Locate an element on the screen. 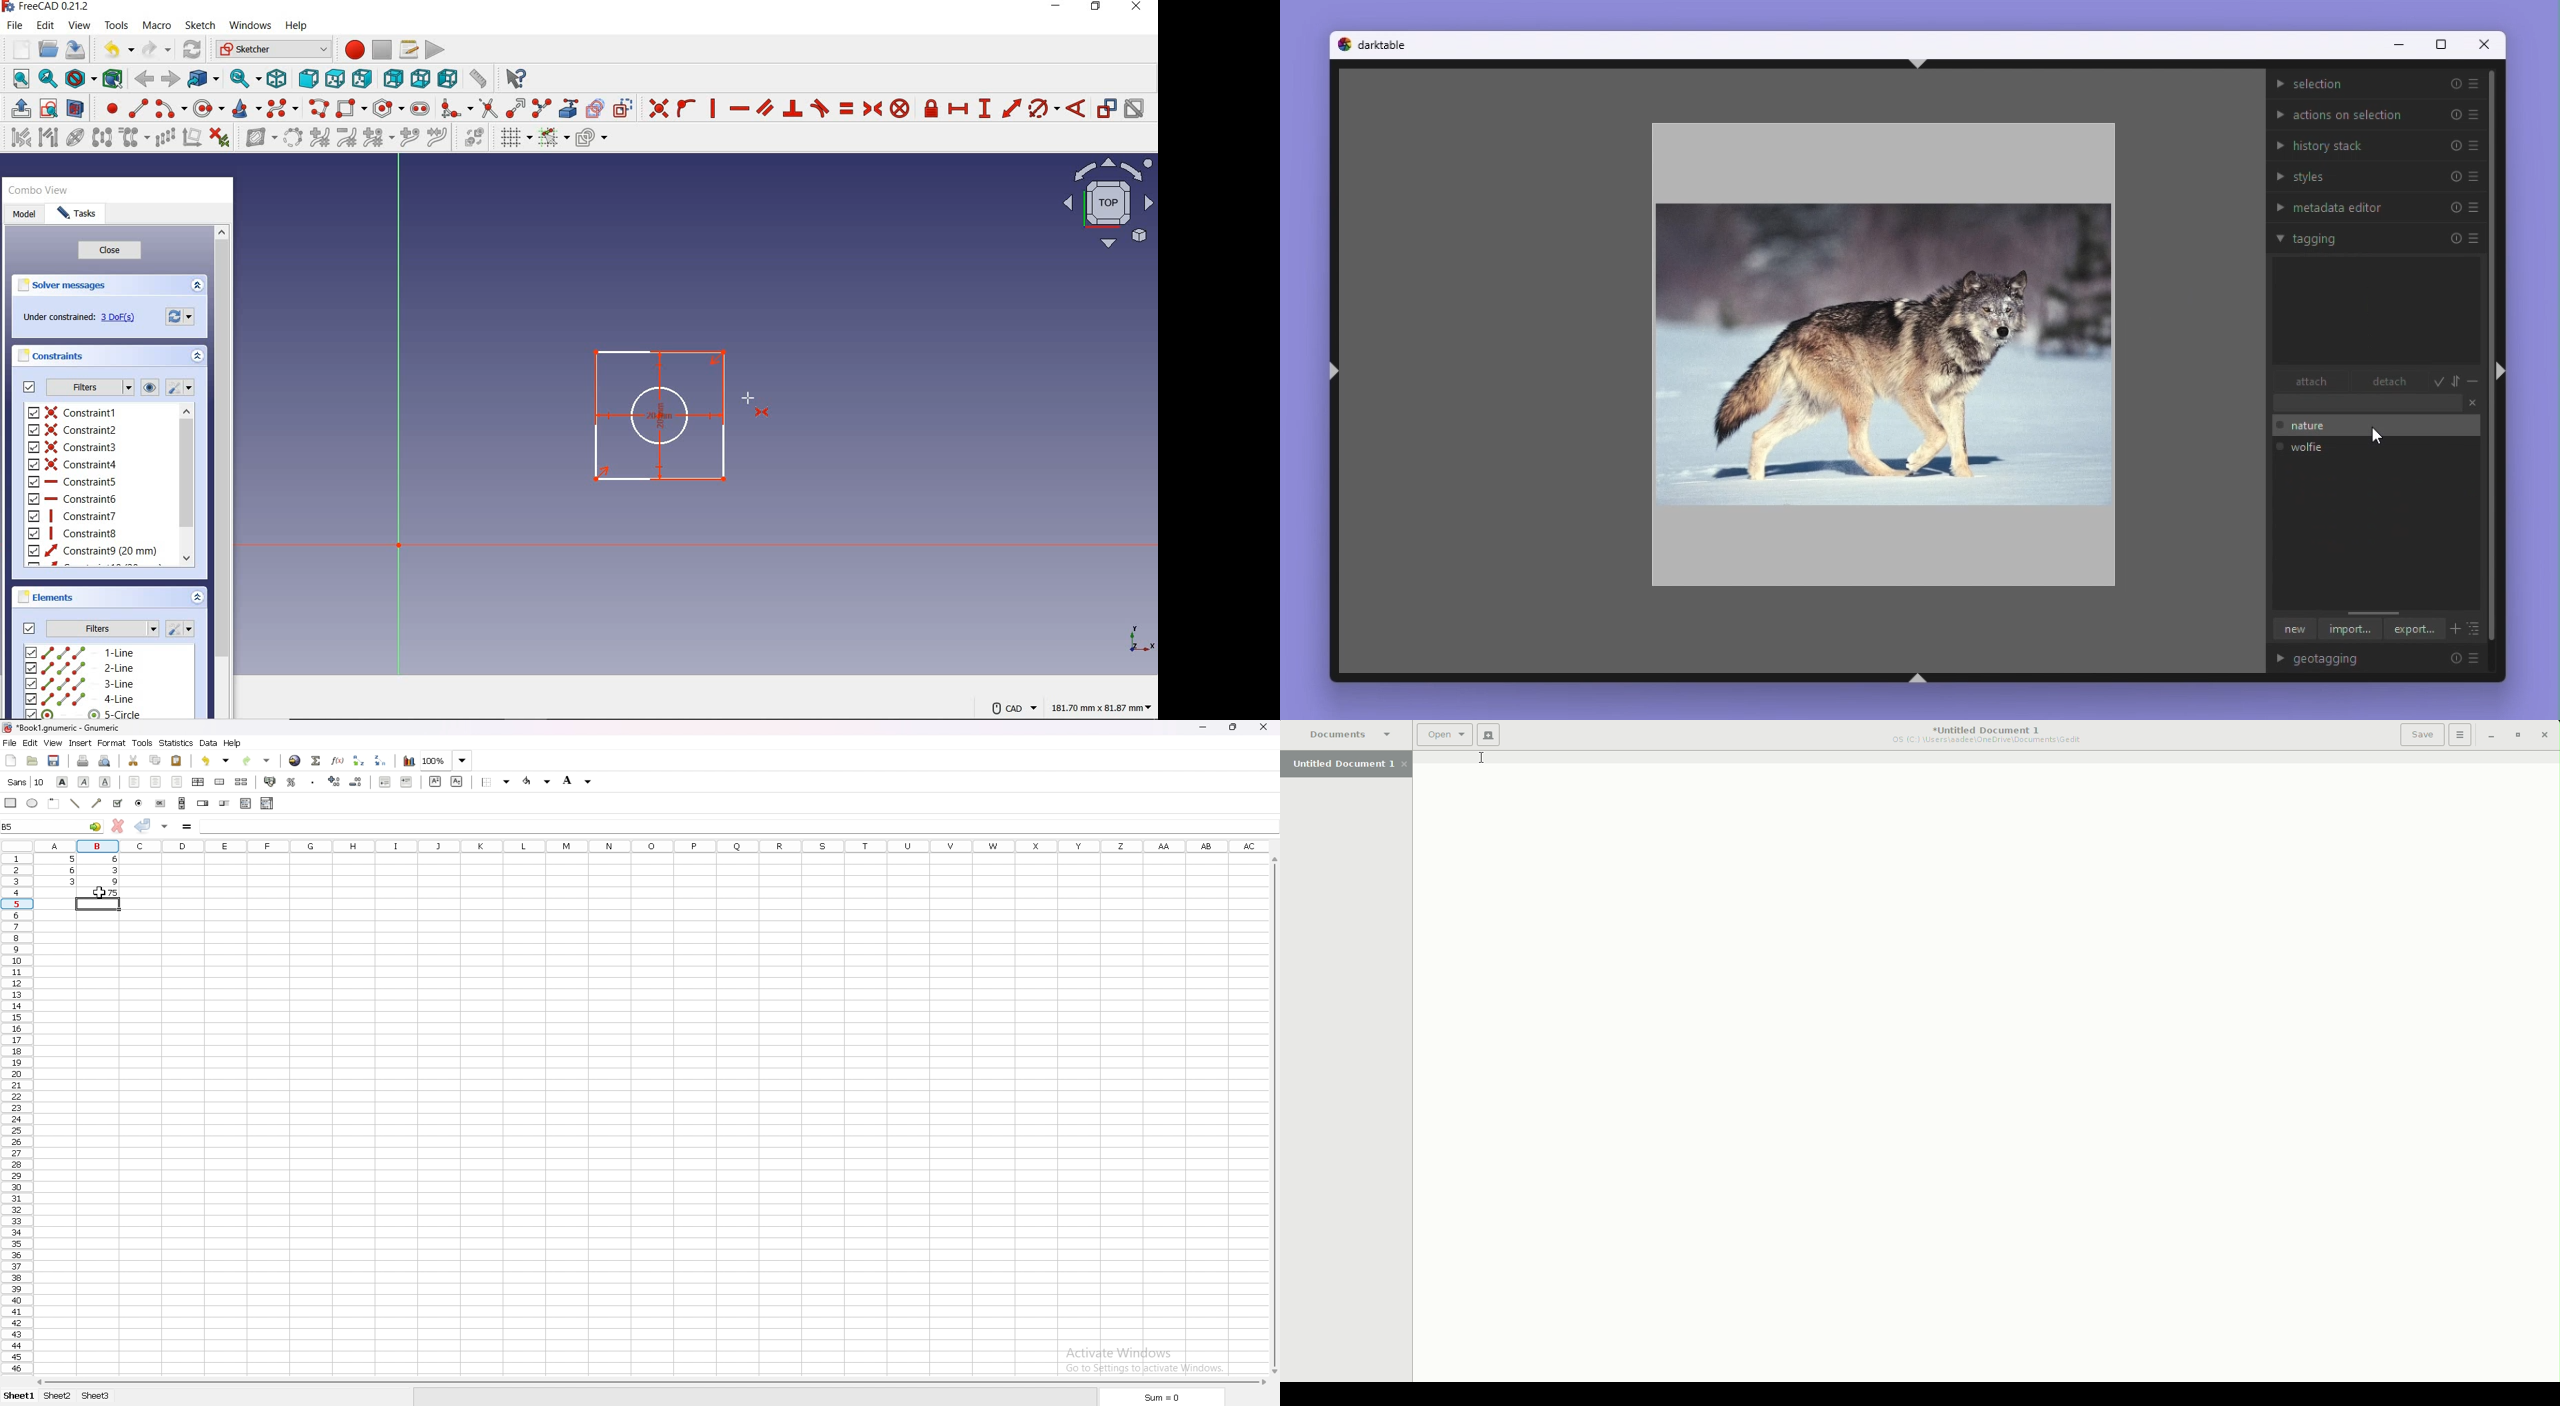  181.70 mm x 81.87 mm is located at coordinates (1103, 709).